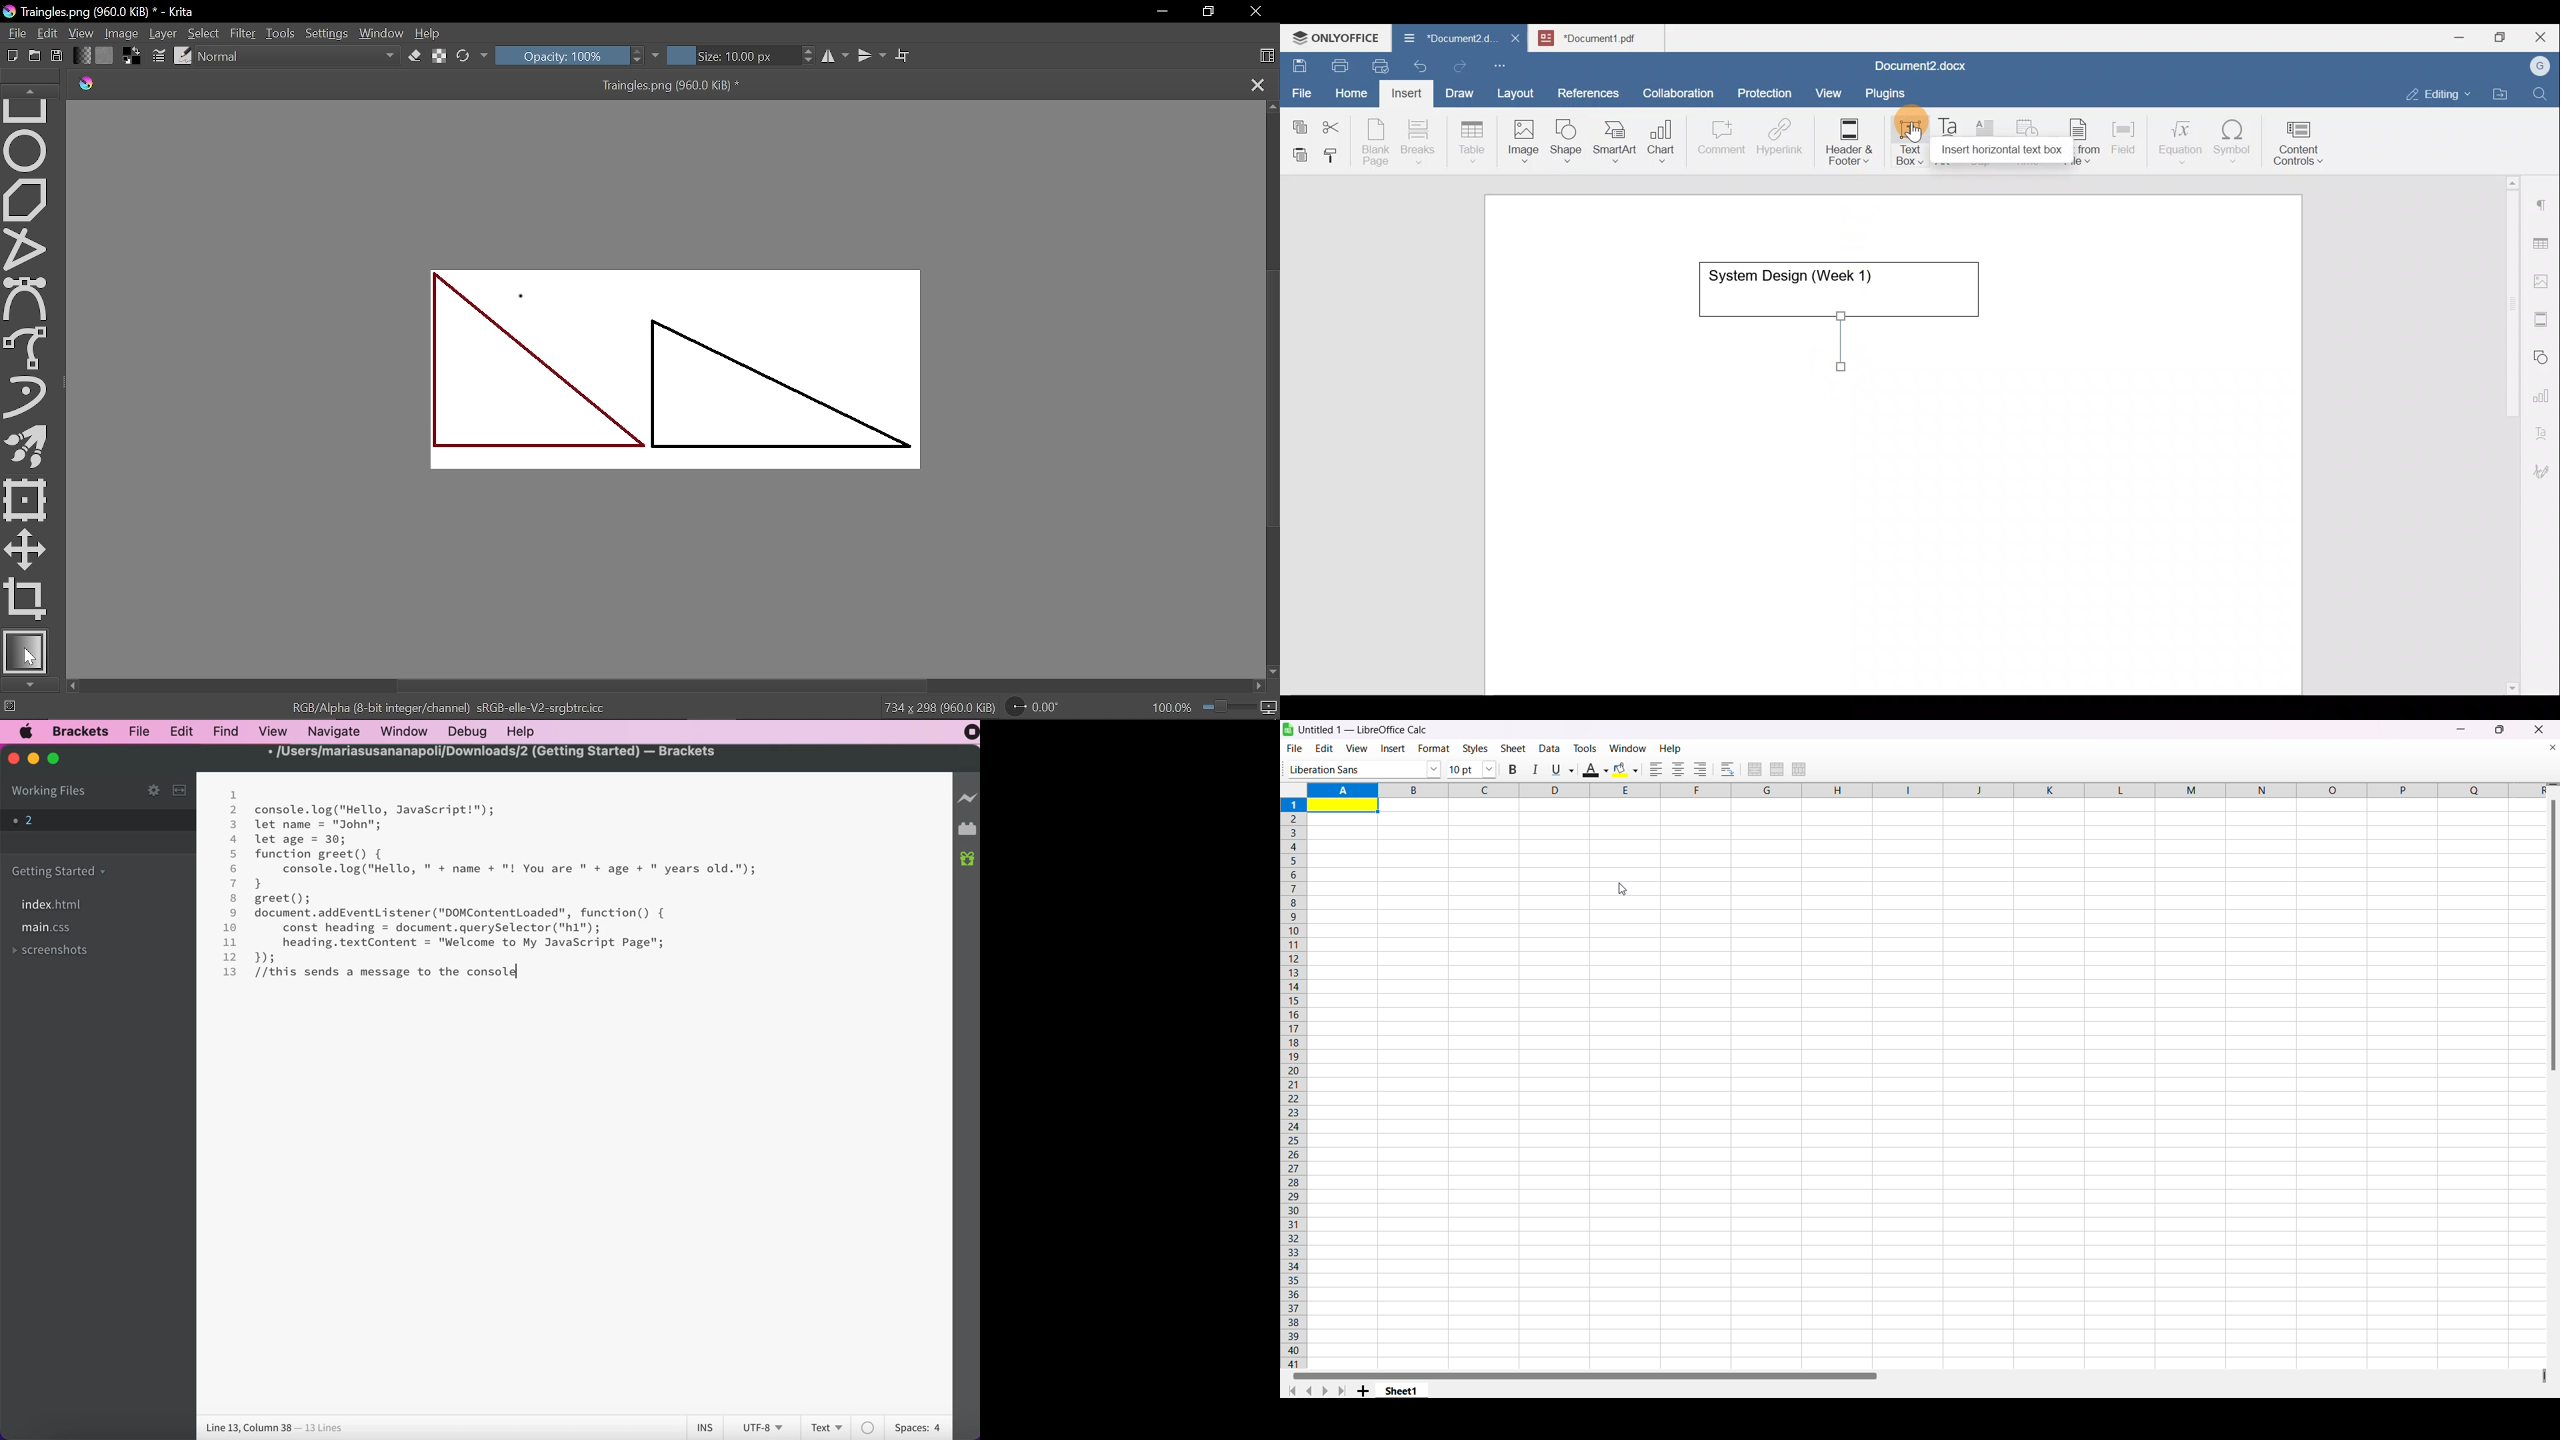 This screenshot has width=2576, height=1456. What do you see at coordinates (1604, 36) in the screenshot?
I see `Document name` at bounding box center [1604, 36].